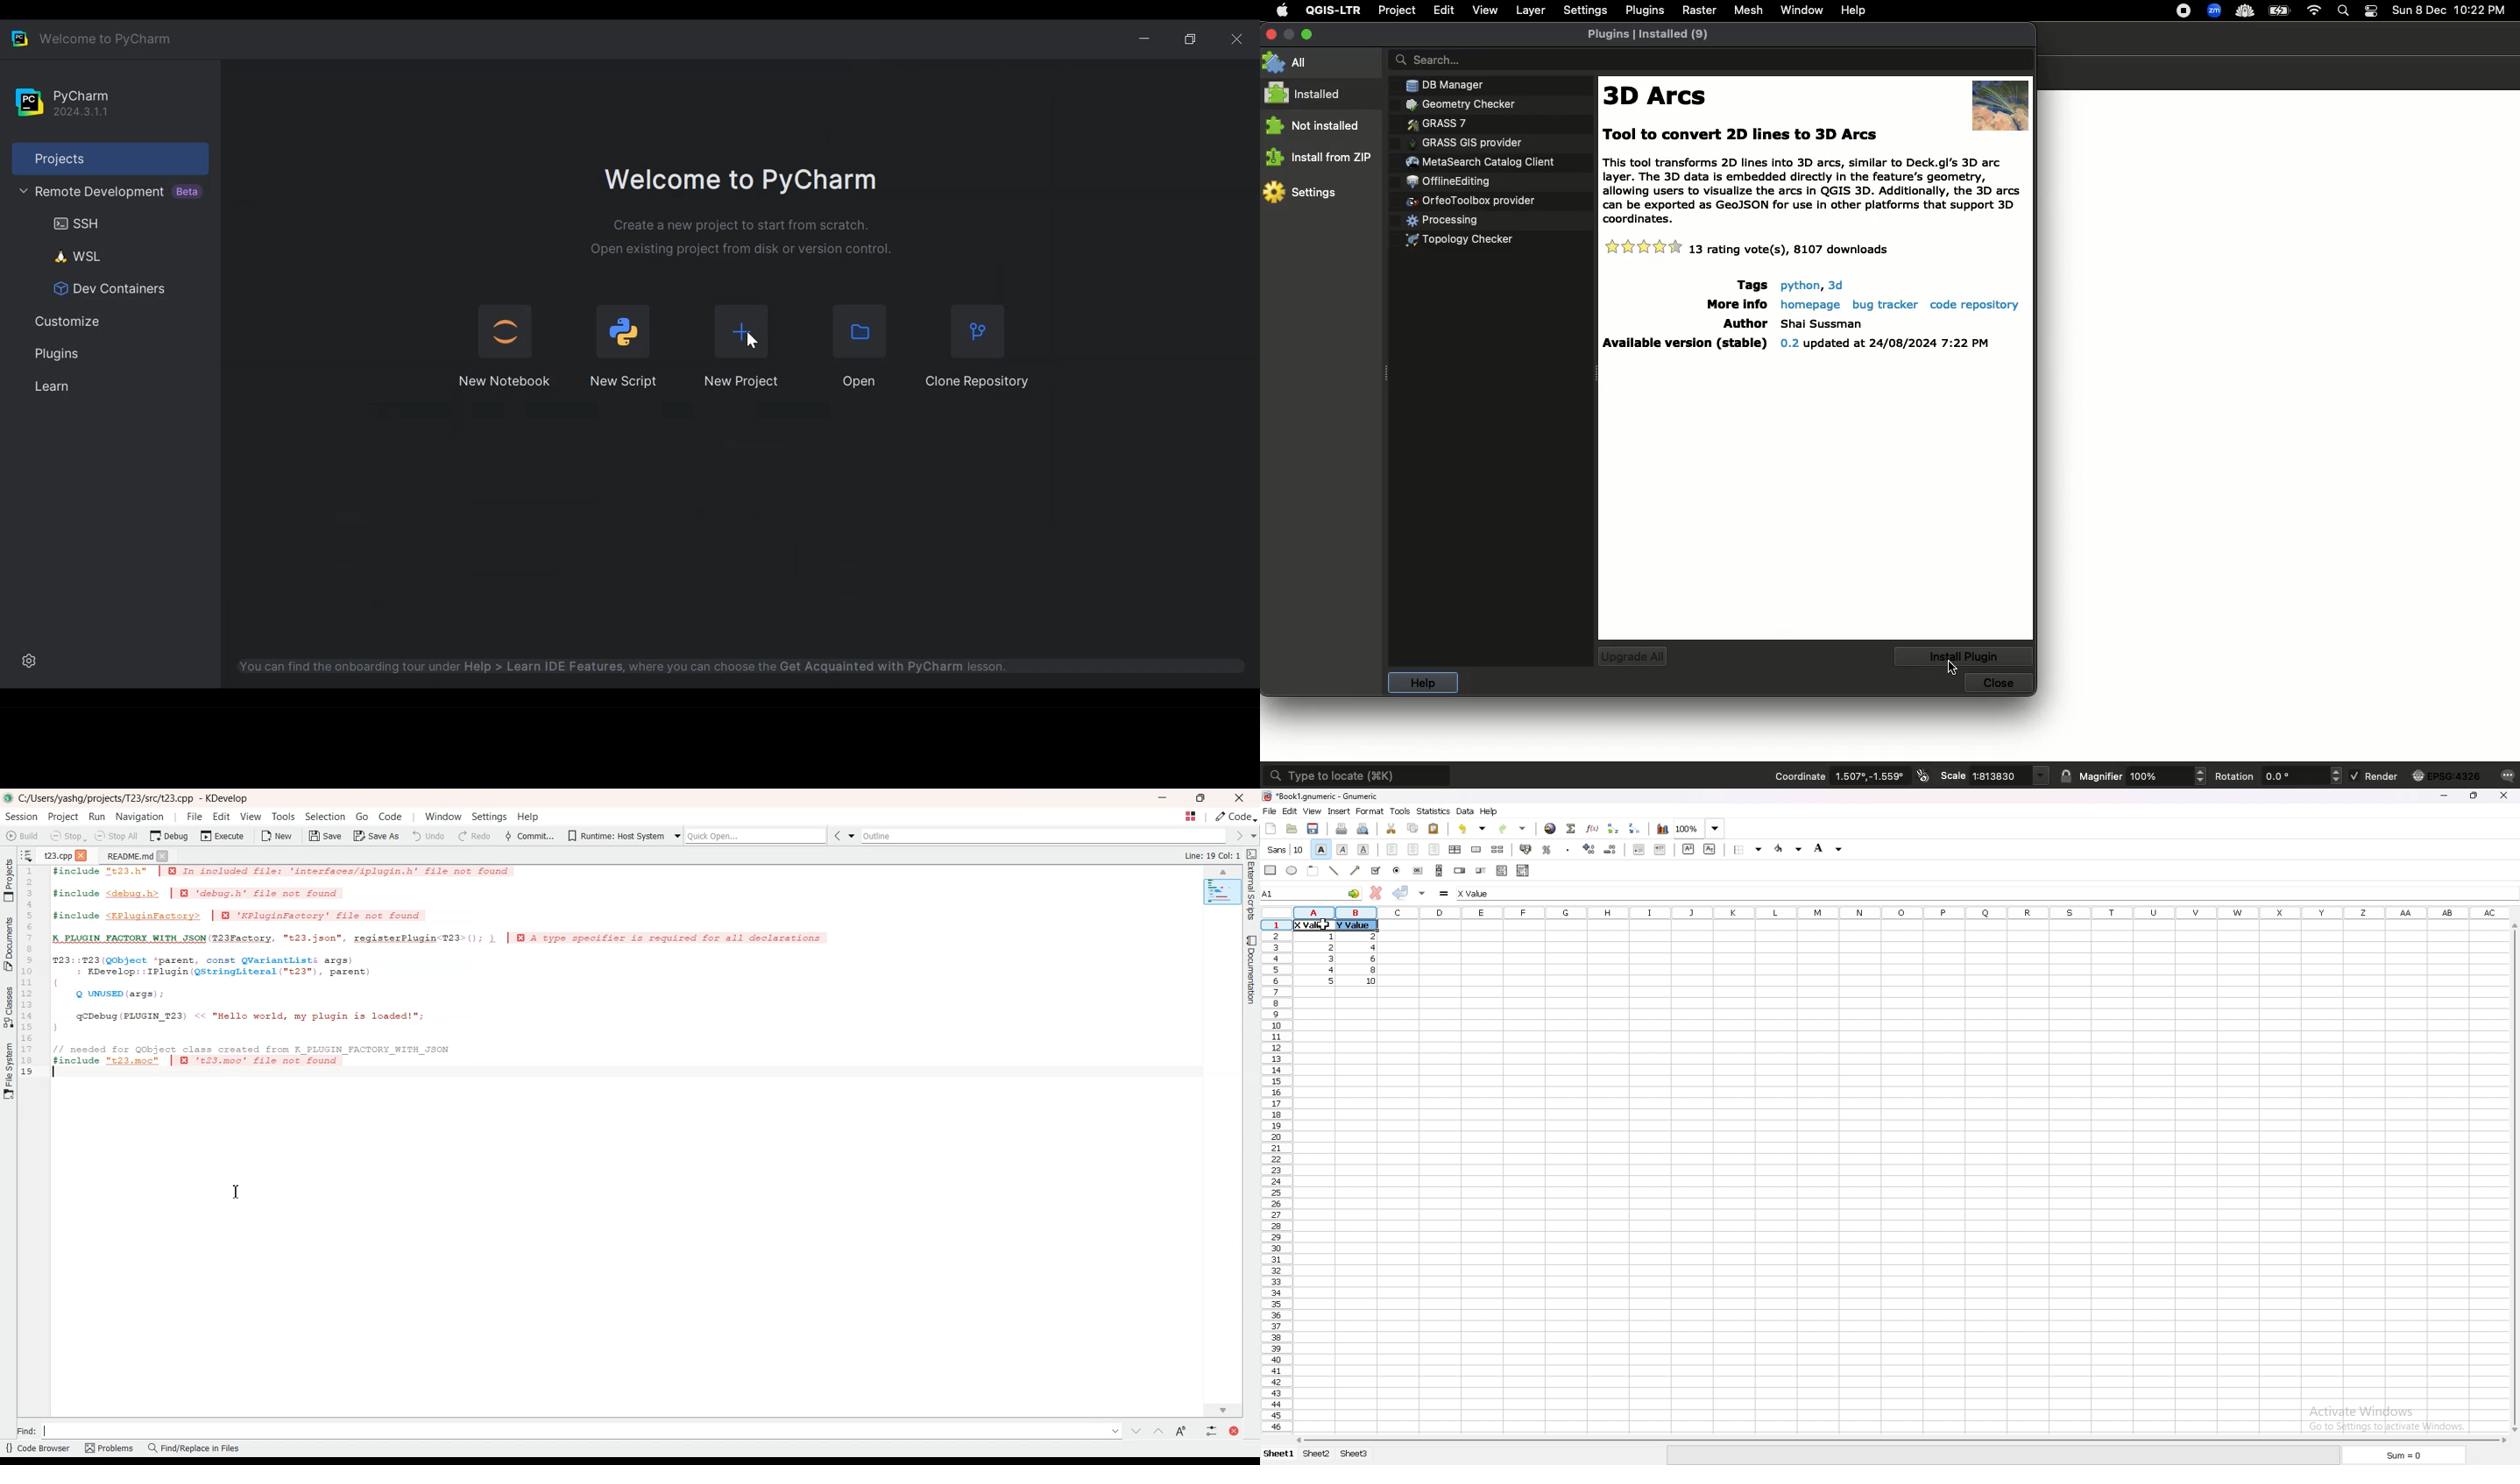 This screenshot has height=1484, width=2520. What do you see at coordinates (1356, 913) in the screenshot?
I see `selected cell column` at bounding box center [1356, 913].